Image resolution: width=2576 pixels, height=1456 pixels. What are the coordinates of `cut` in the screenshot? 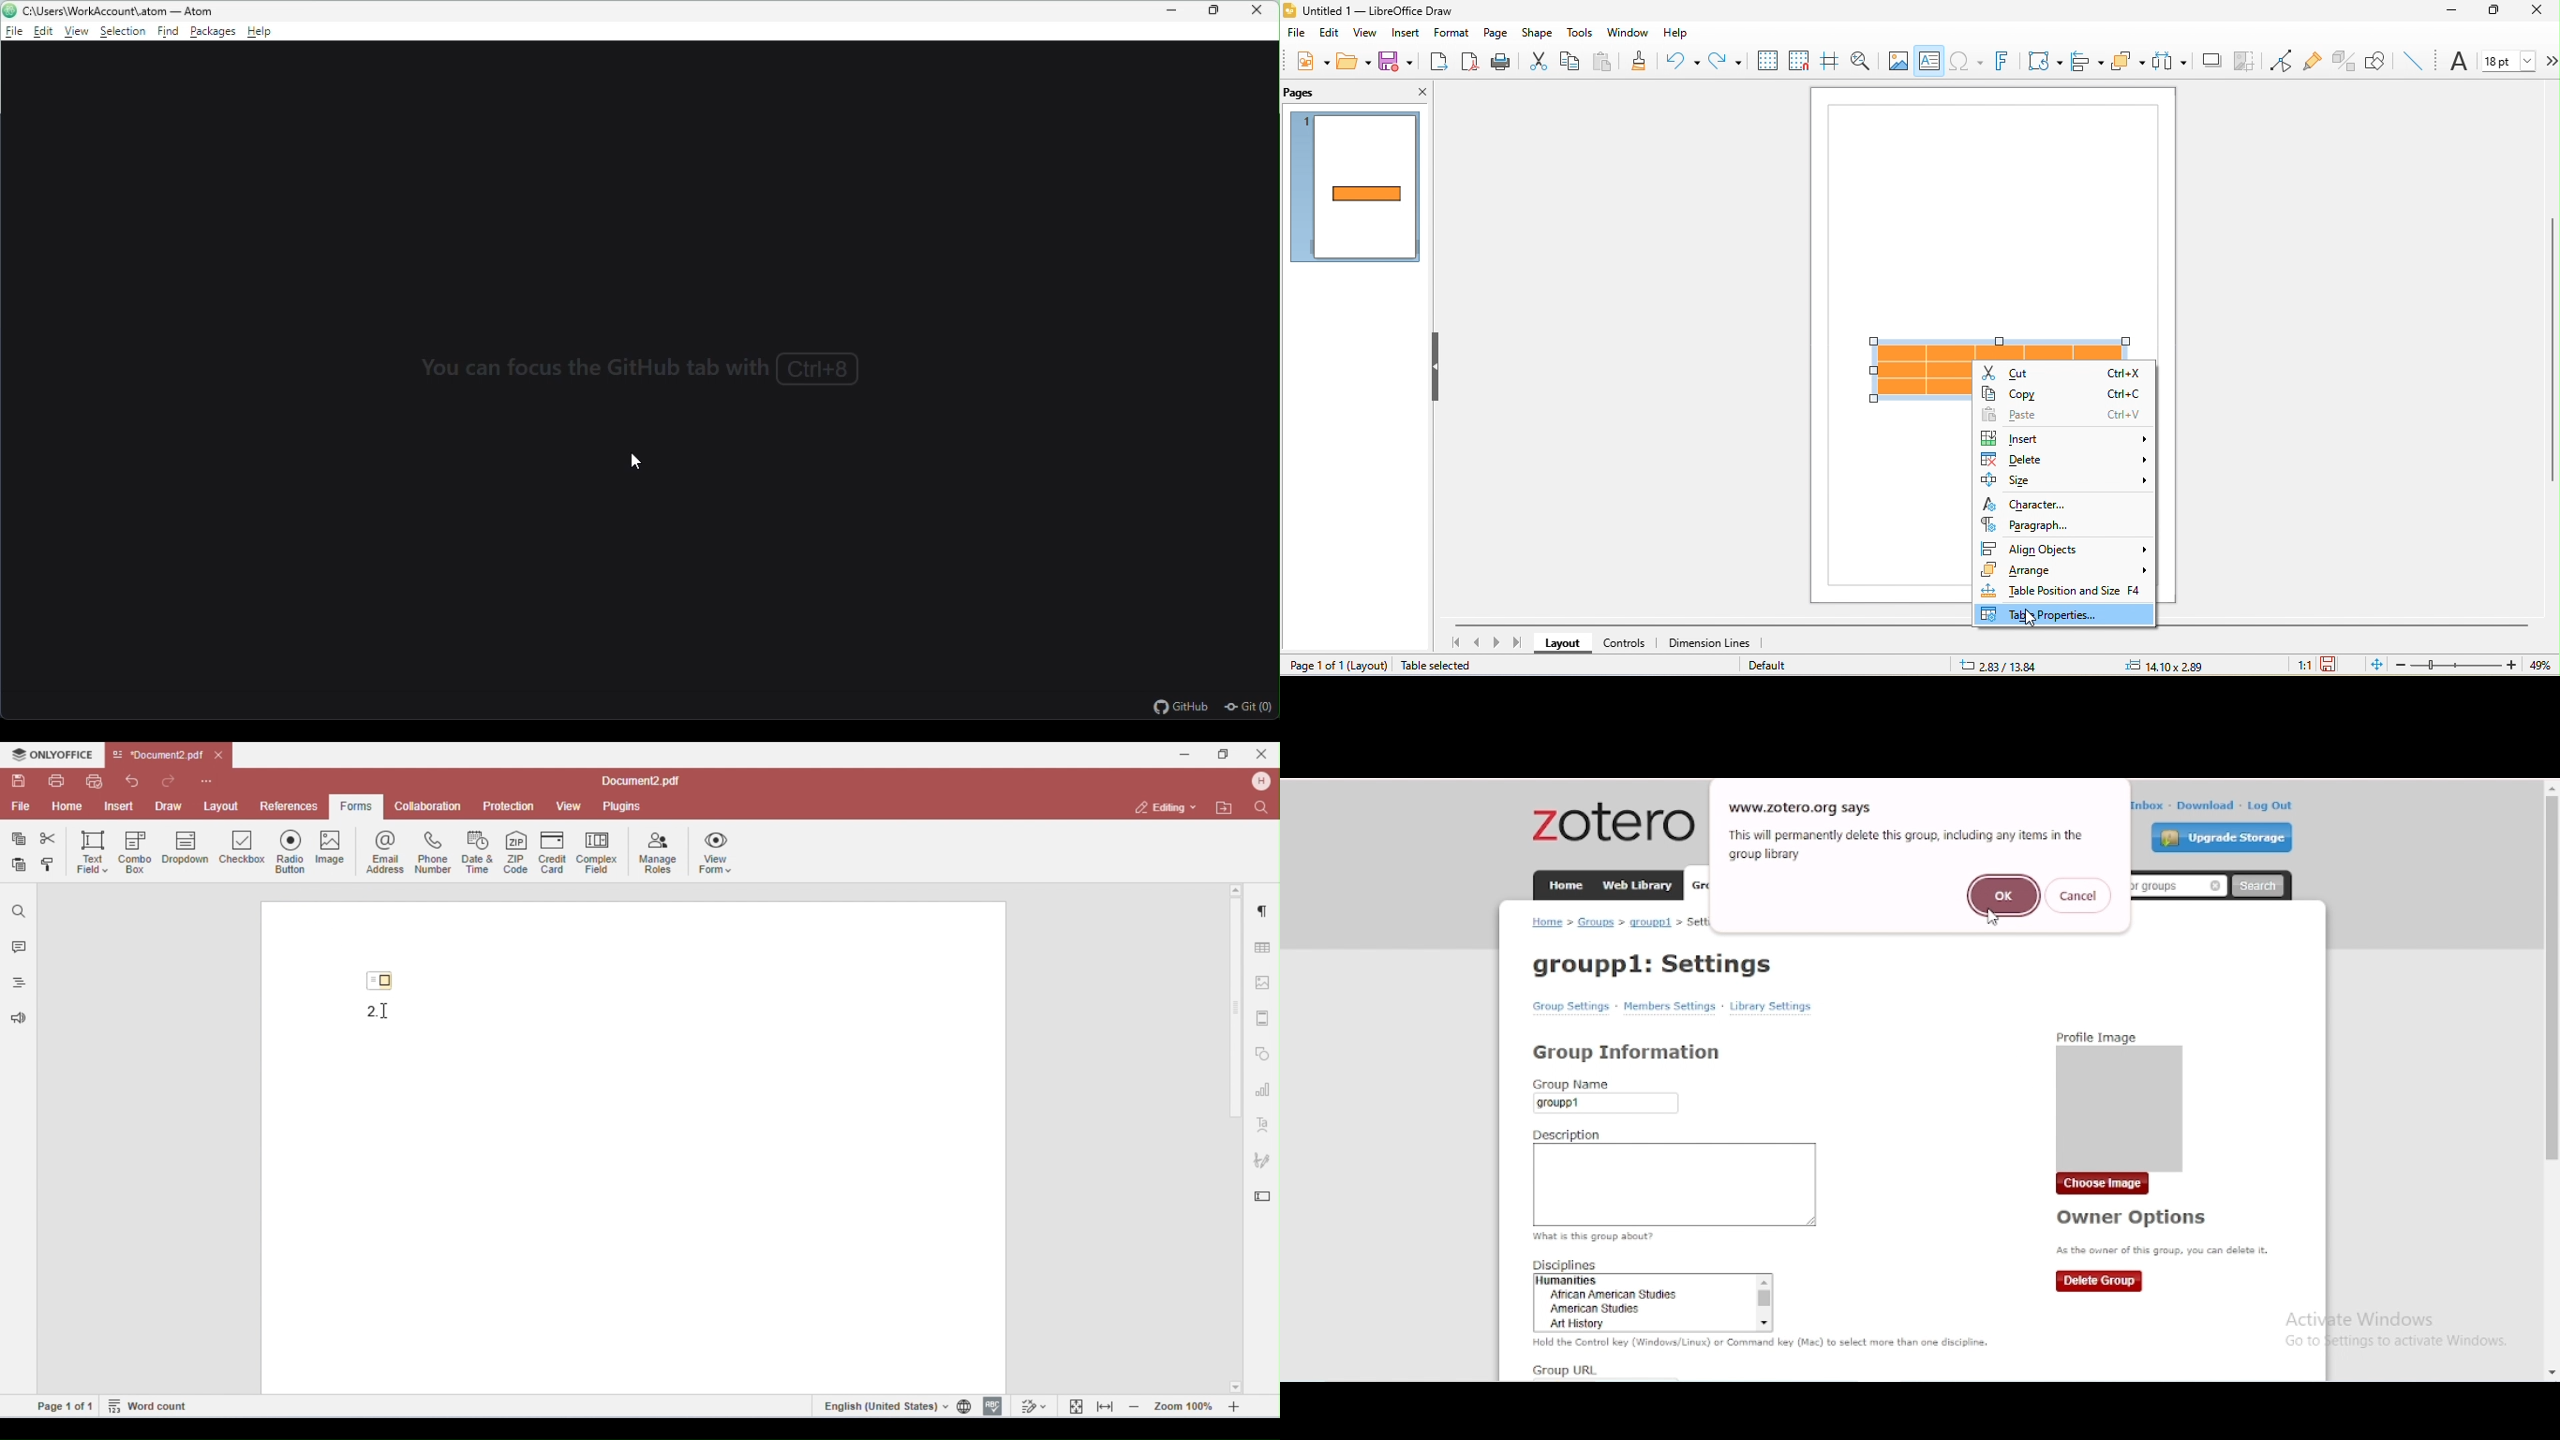 It's located at (2064, 370).